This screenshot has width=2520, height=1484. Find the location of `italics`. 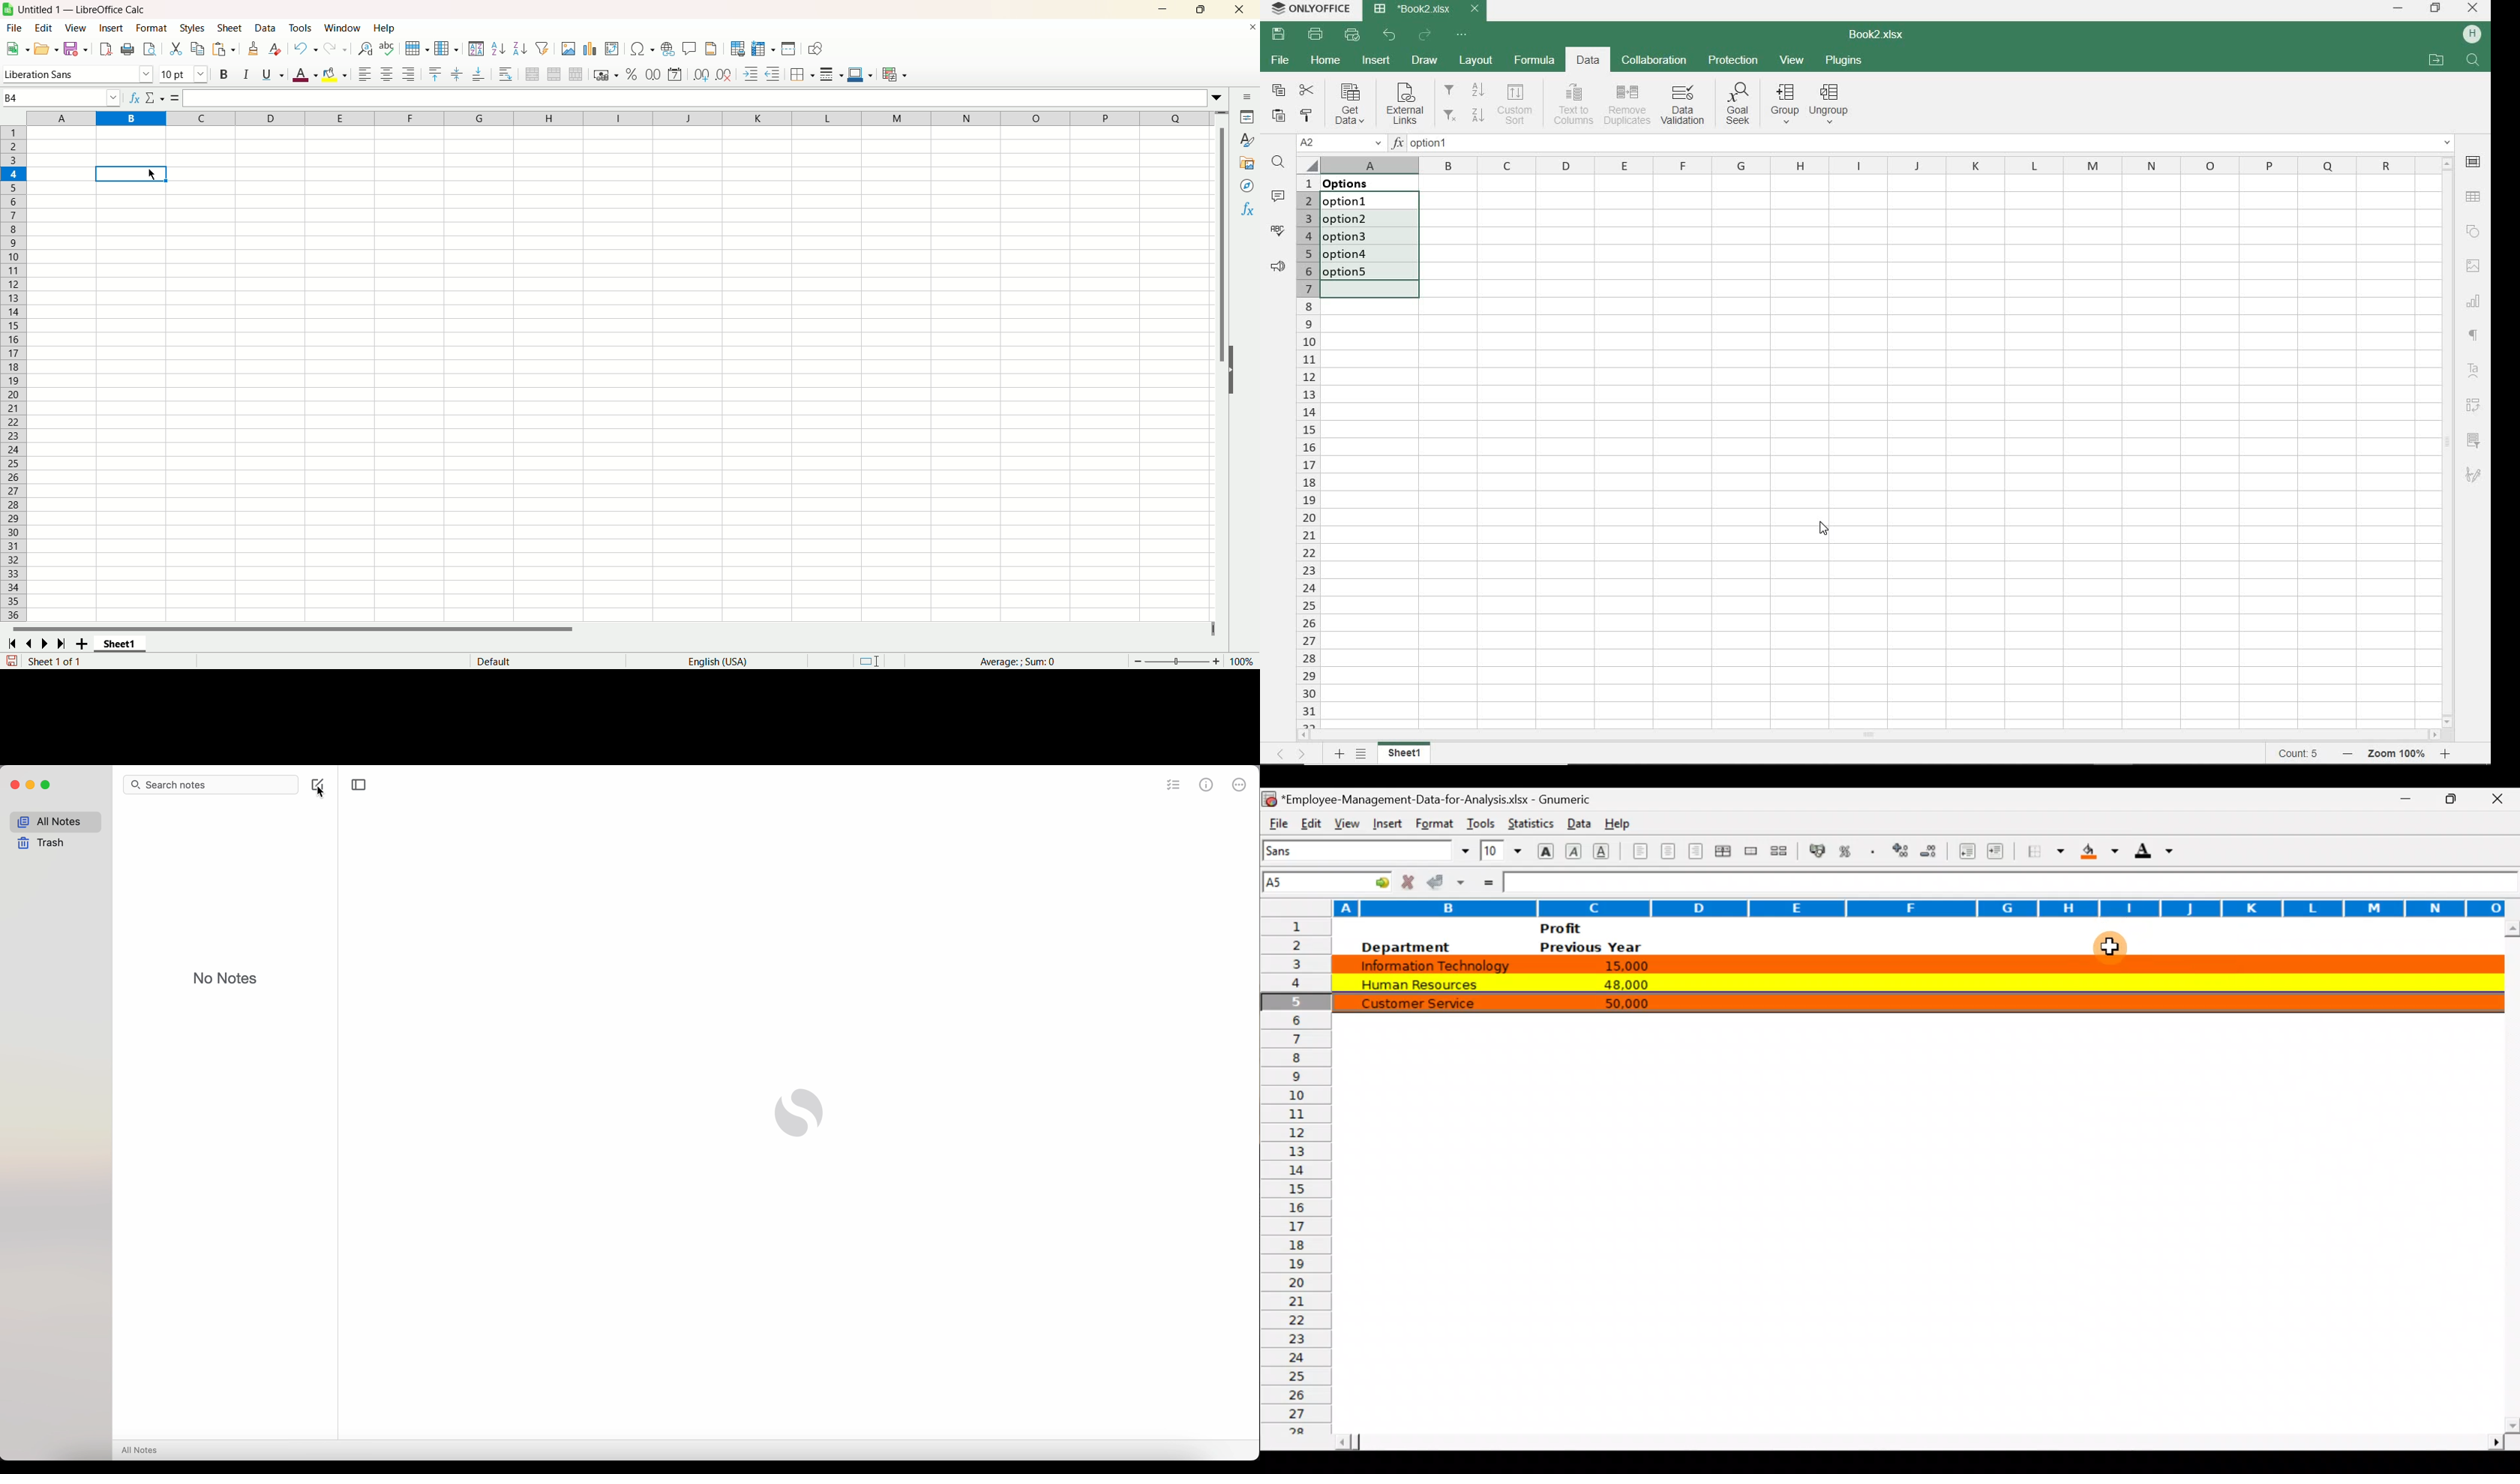

italics is located at coordinates (243, 75).